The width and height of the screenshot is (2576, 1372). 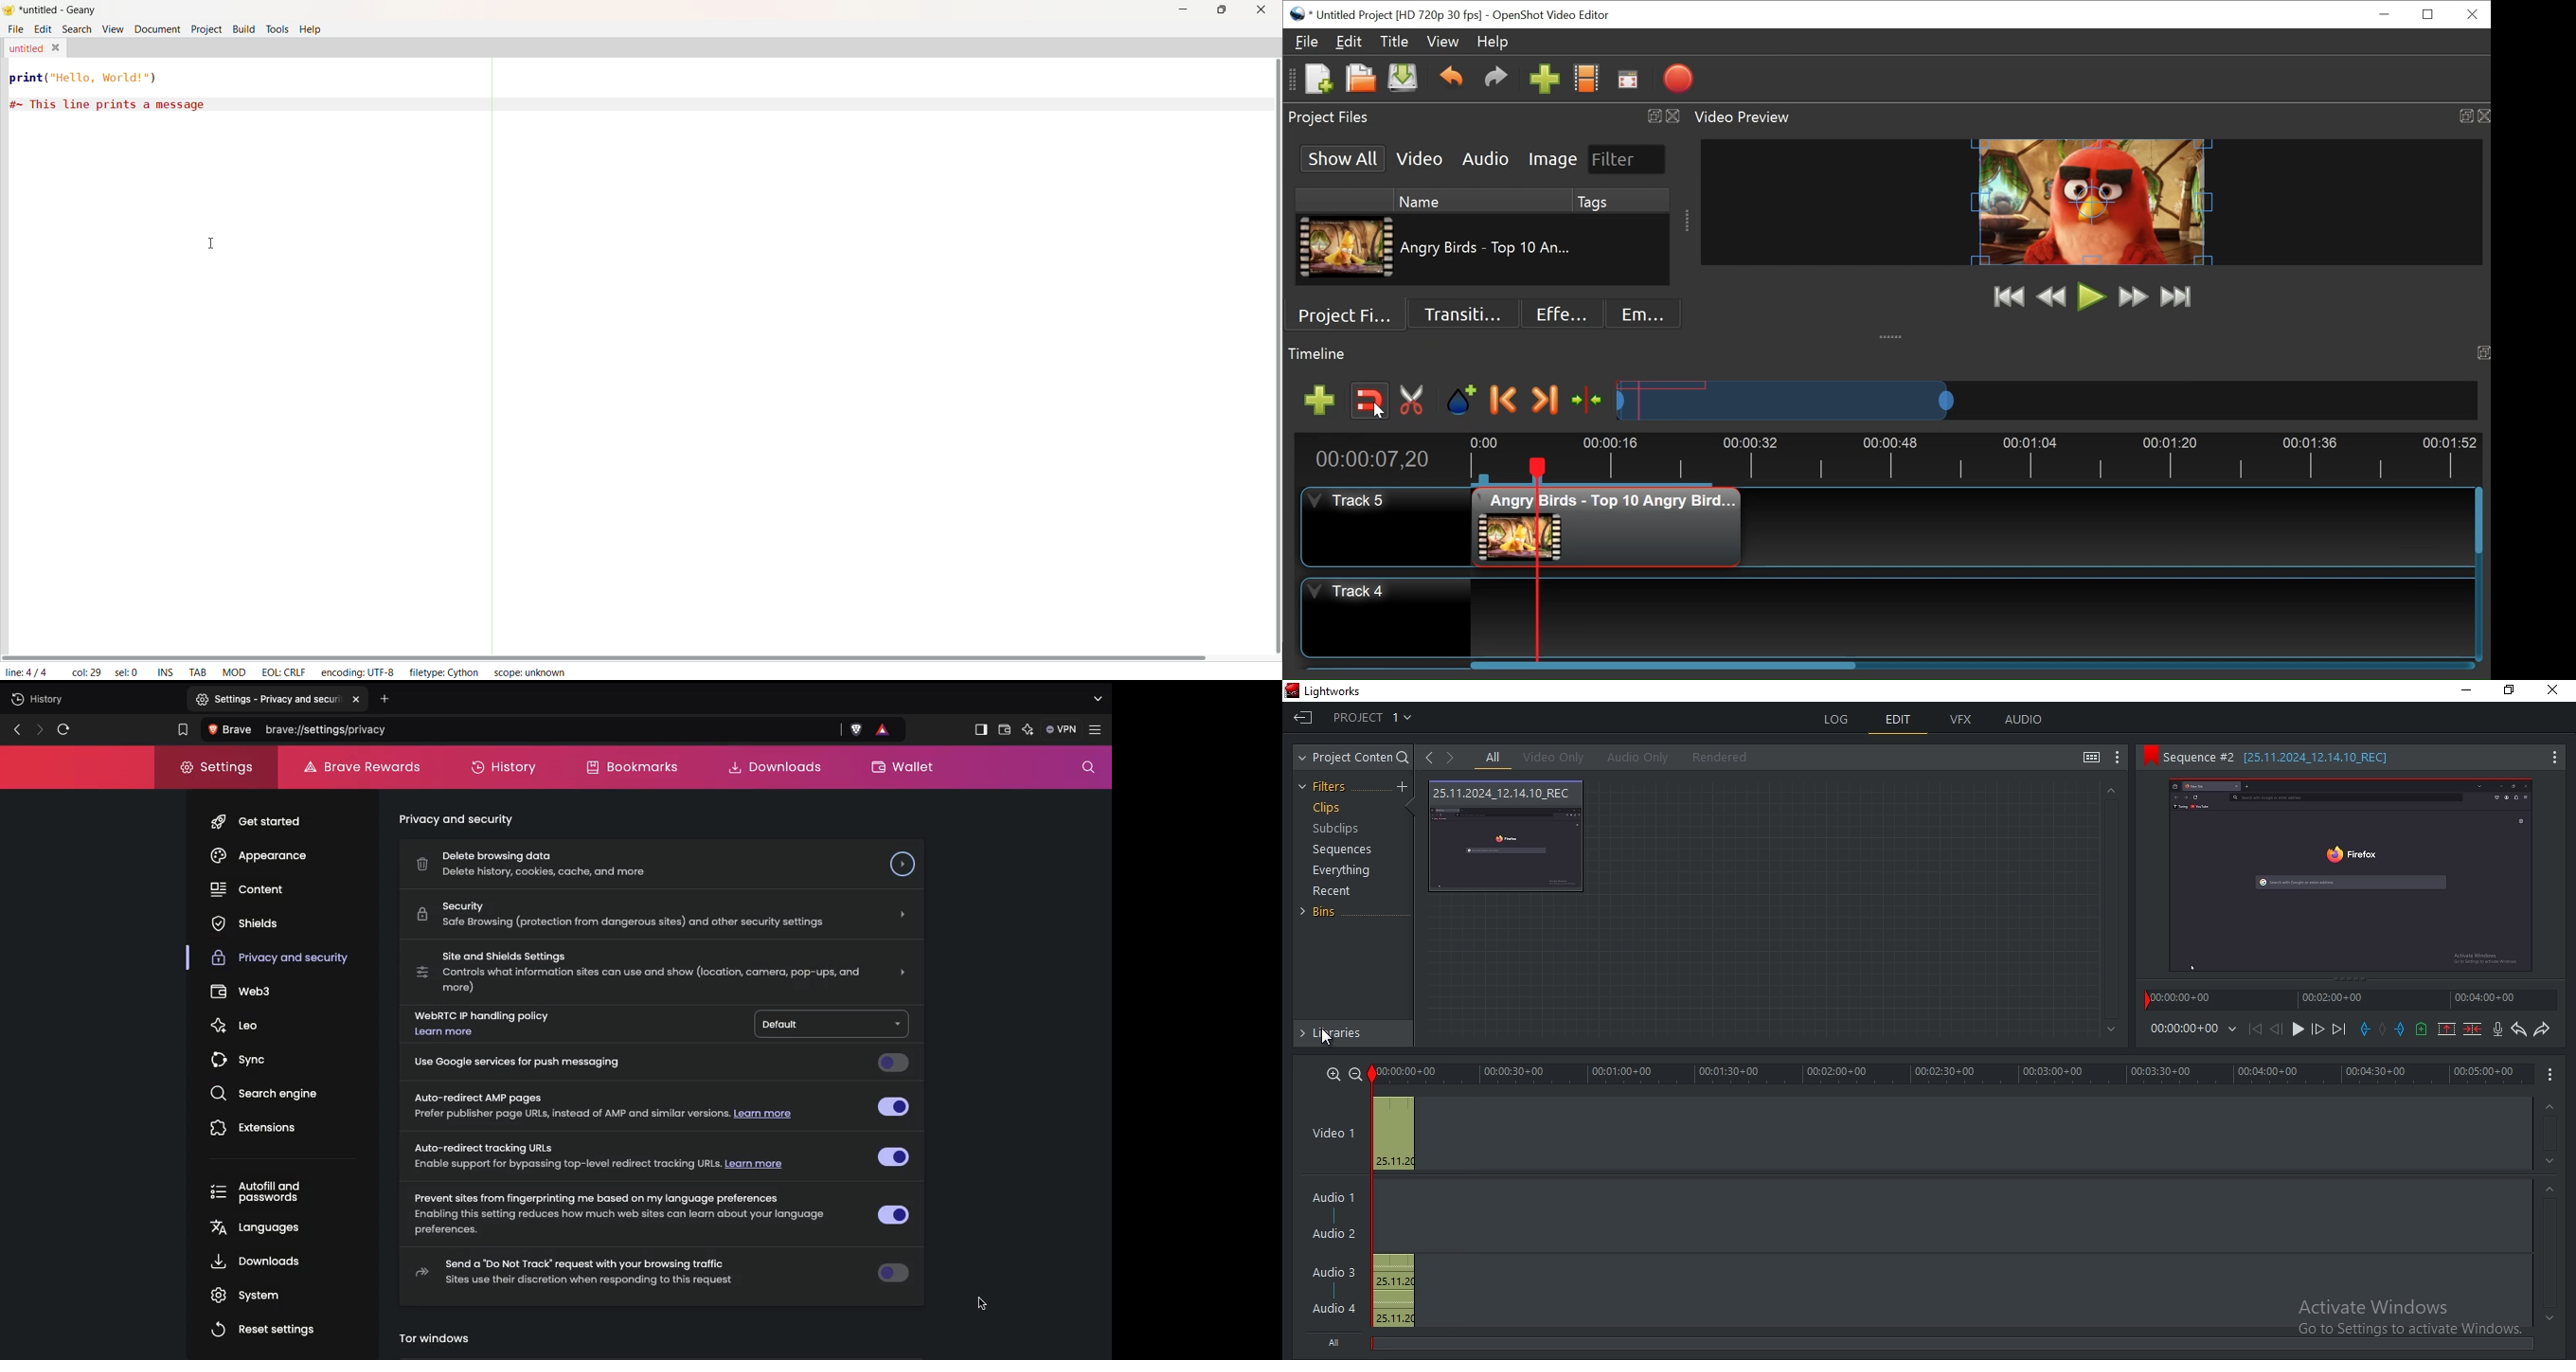 I want to click on project content, so click(x=1353, y=758).